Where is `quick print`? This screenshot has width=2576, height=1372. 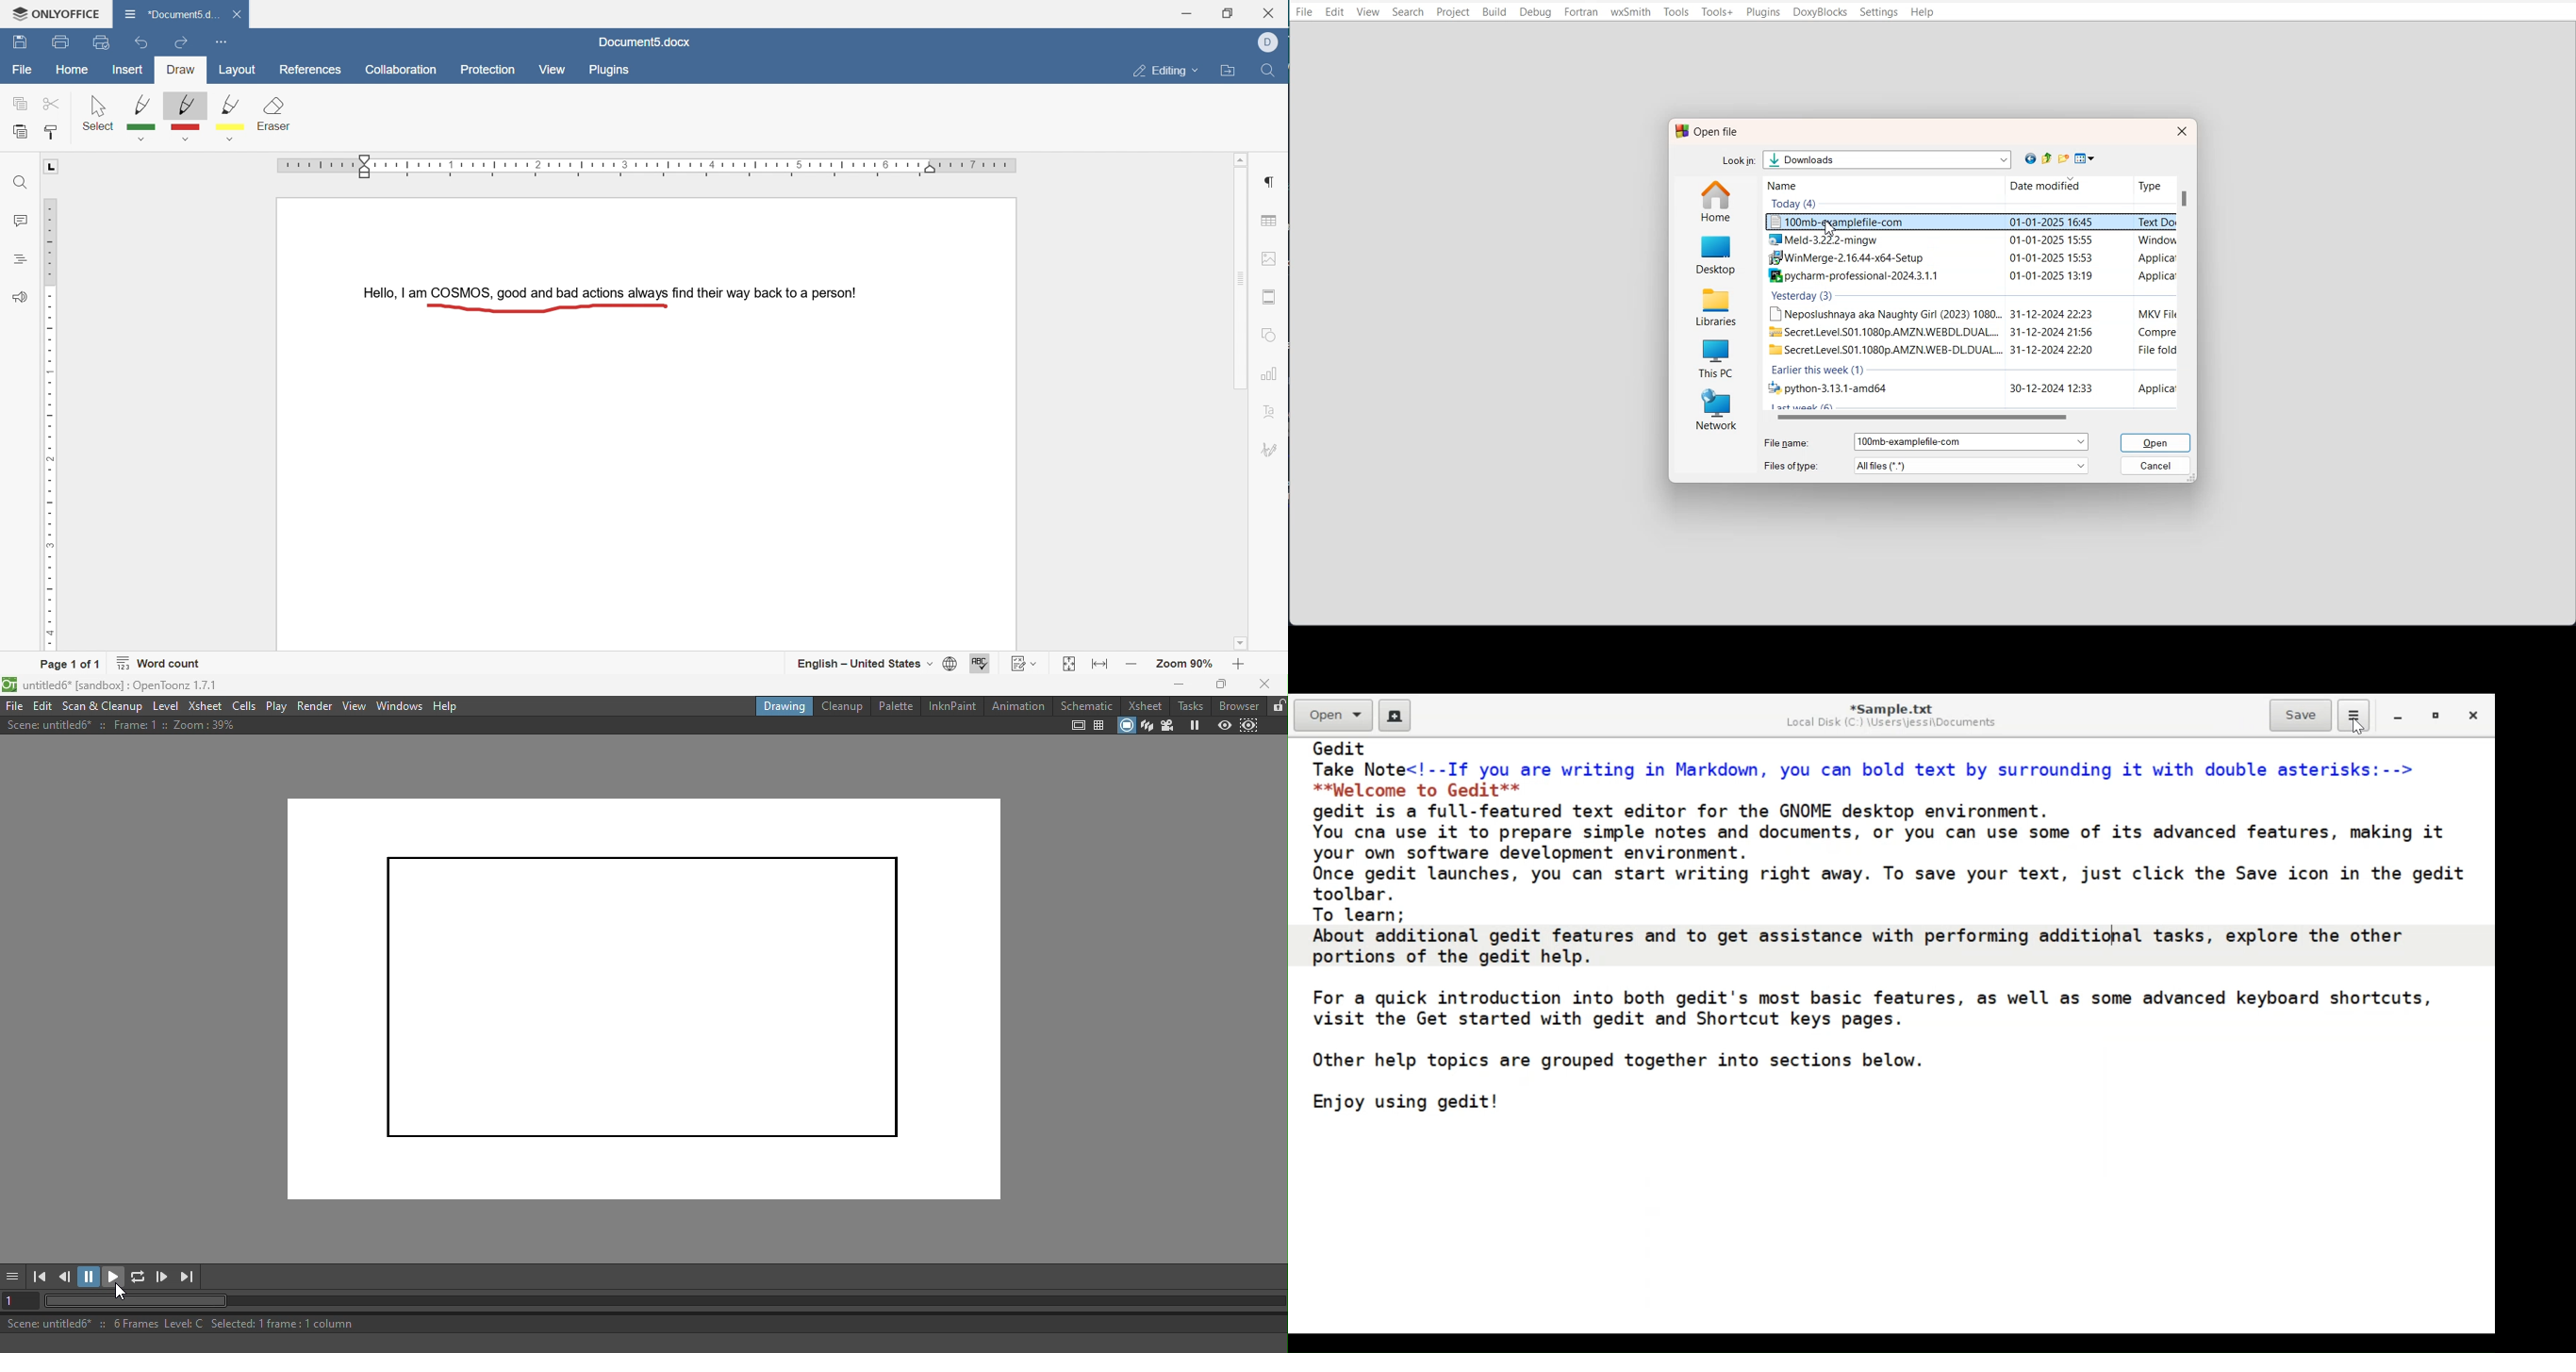 quick print is located at coordinates (103, 42).